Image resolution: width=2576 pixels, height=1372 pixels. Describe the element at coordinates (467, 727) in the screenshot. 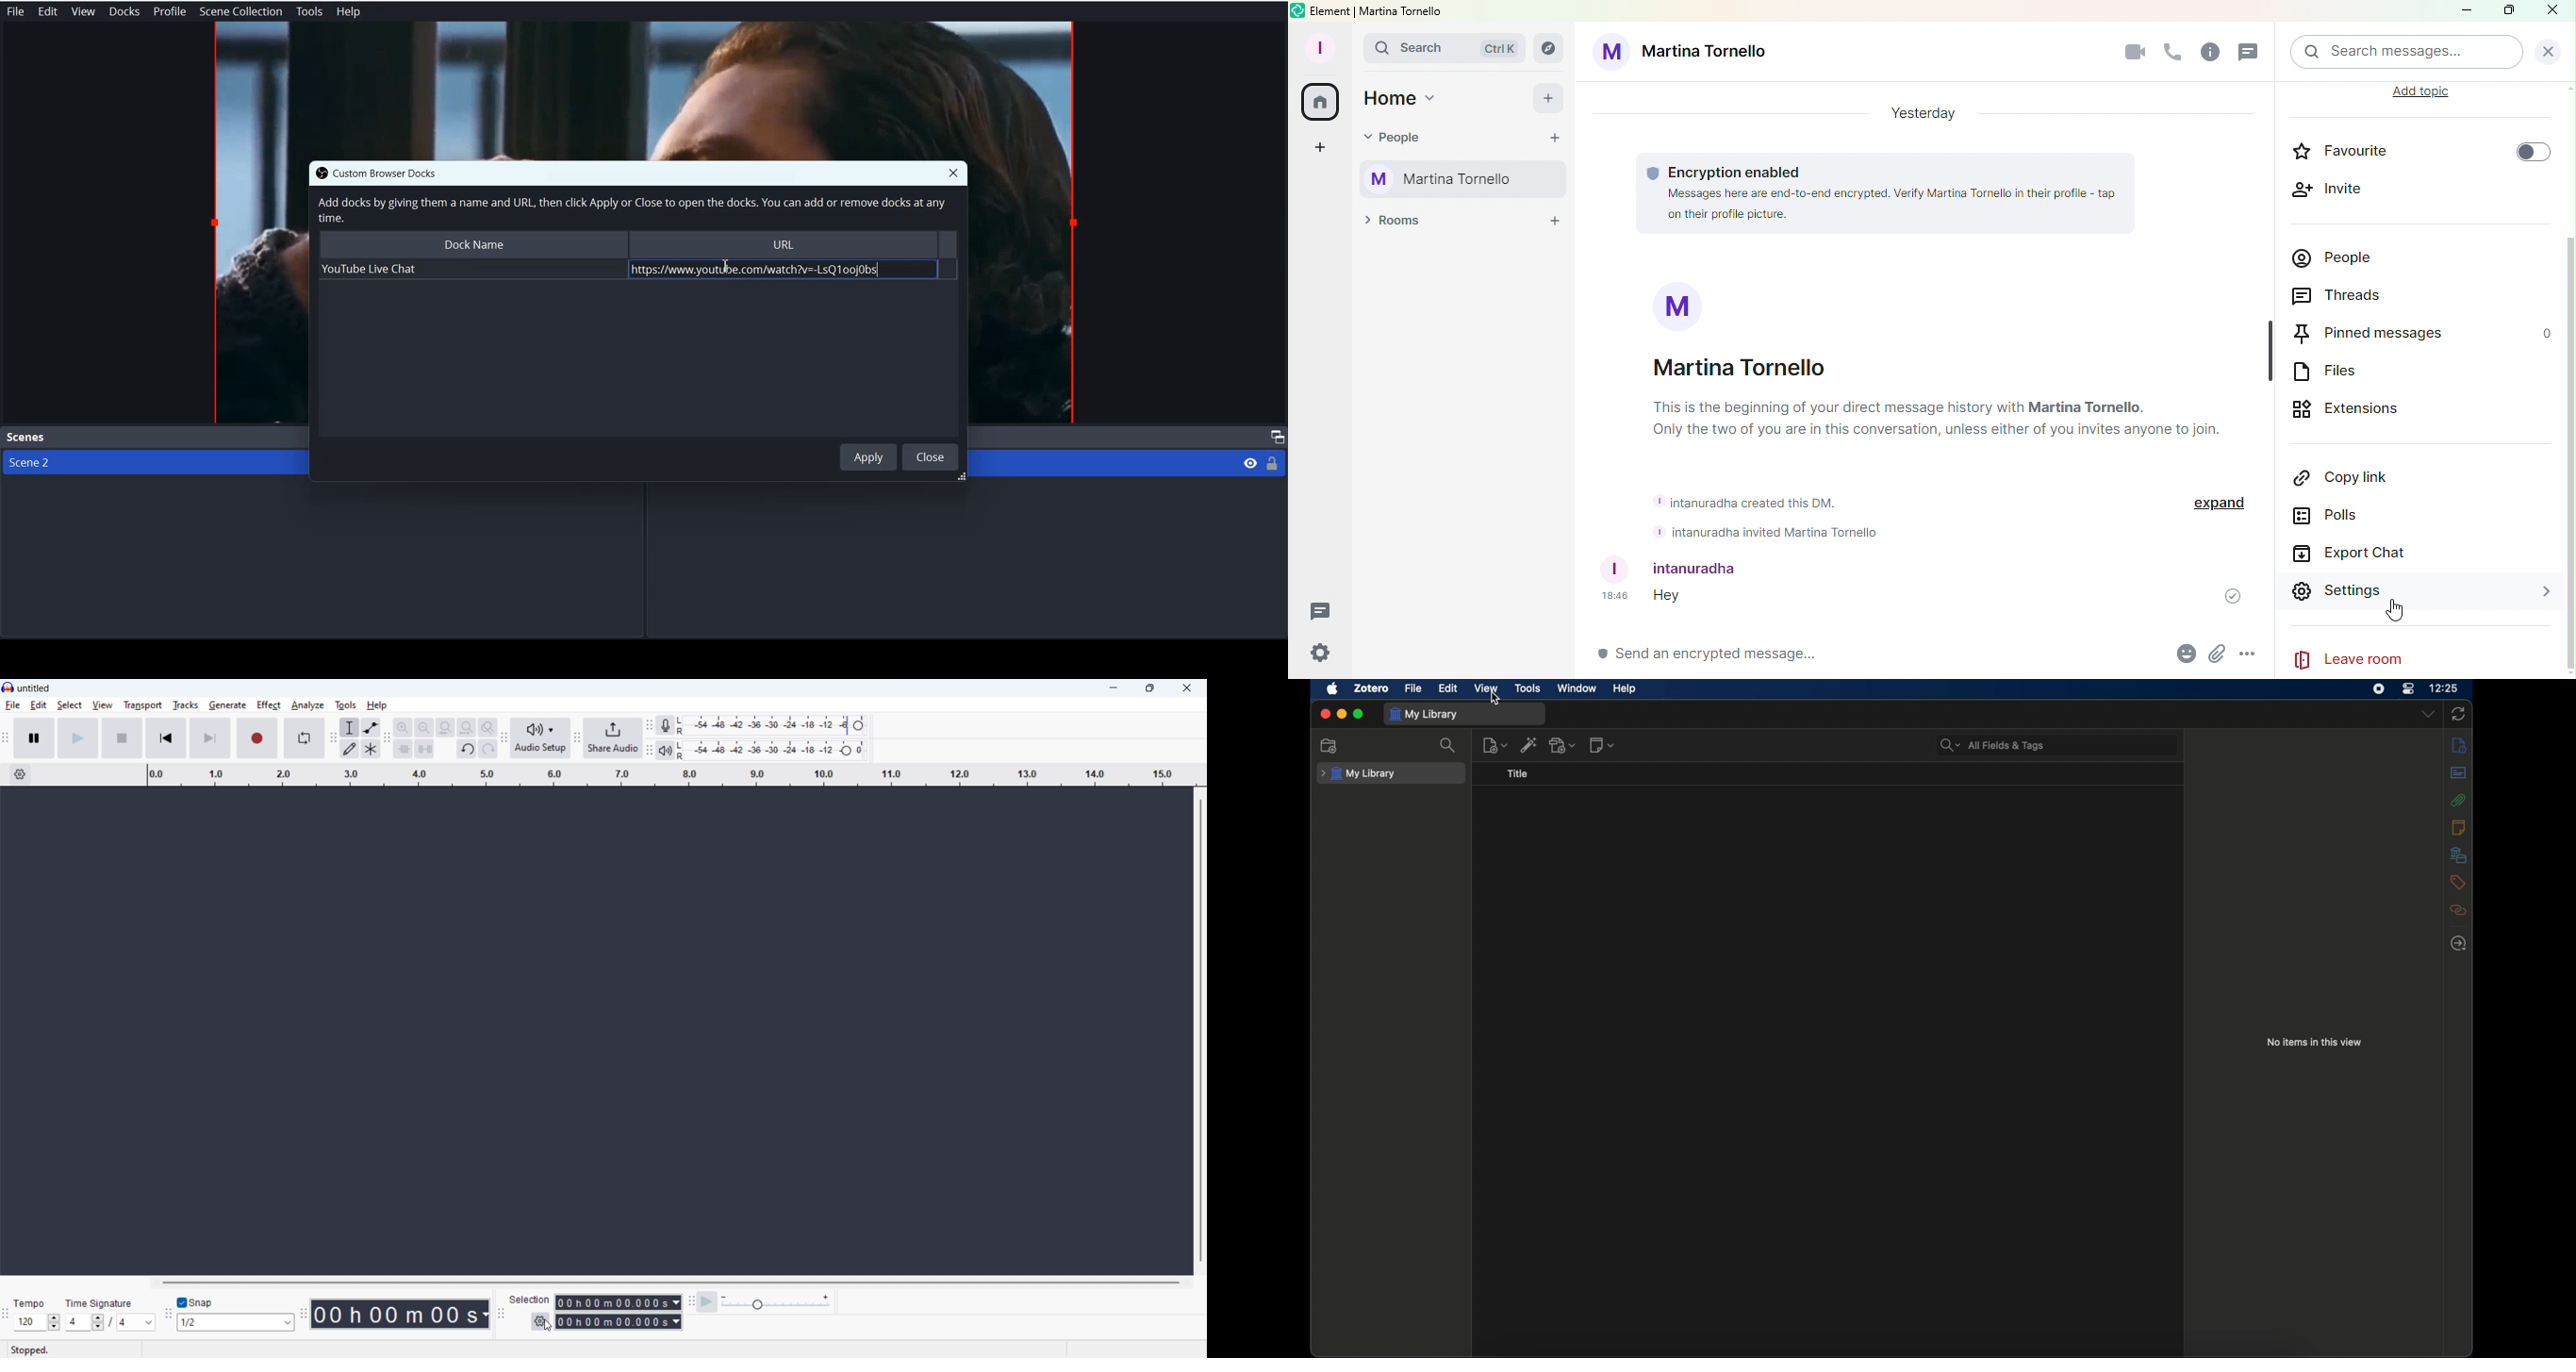

I see `fit project to width` at that location.